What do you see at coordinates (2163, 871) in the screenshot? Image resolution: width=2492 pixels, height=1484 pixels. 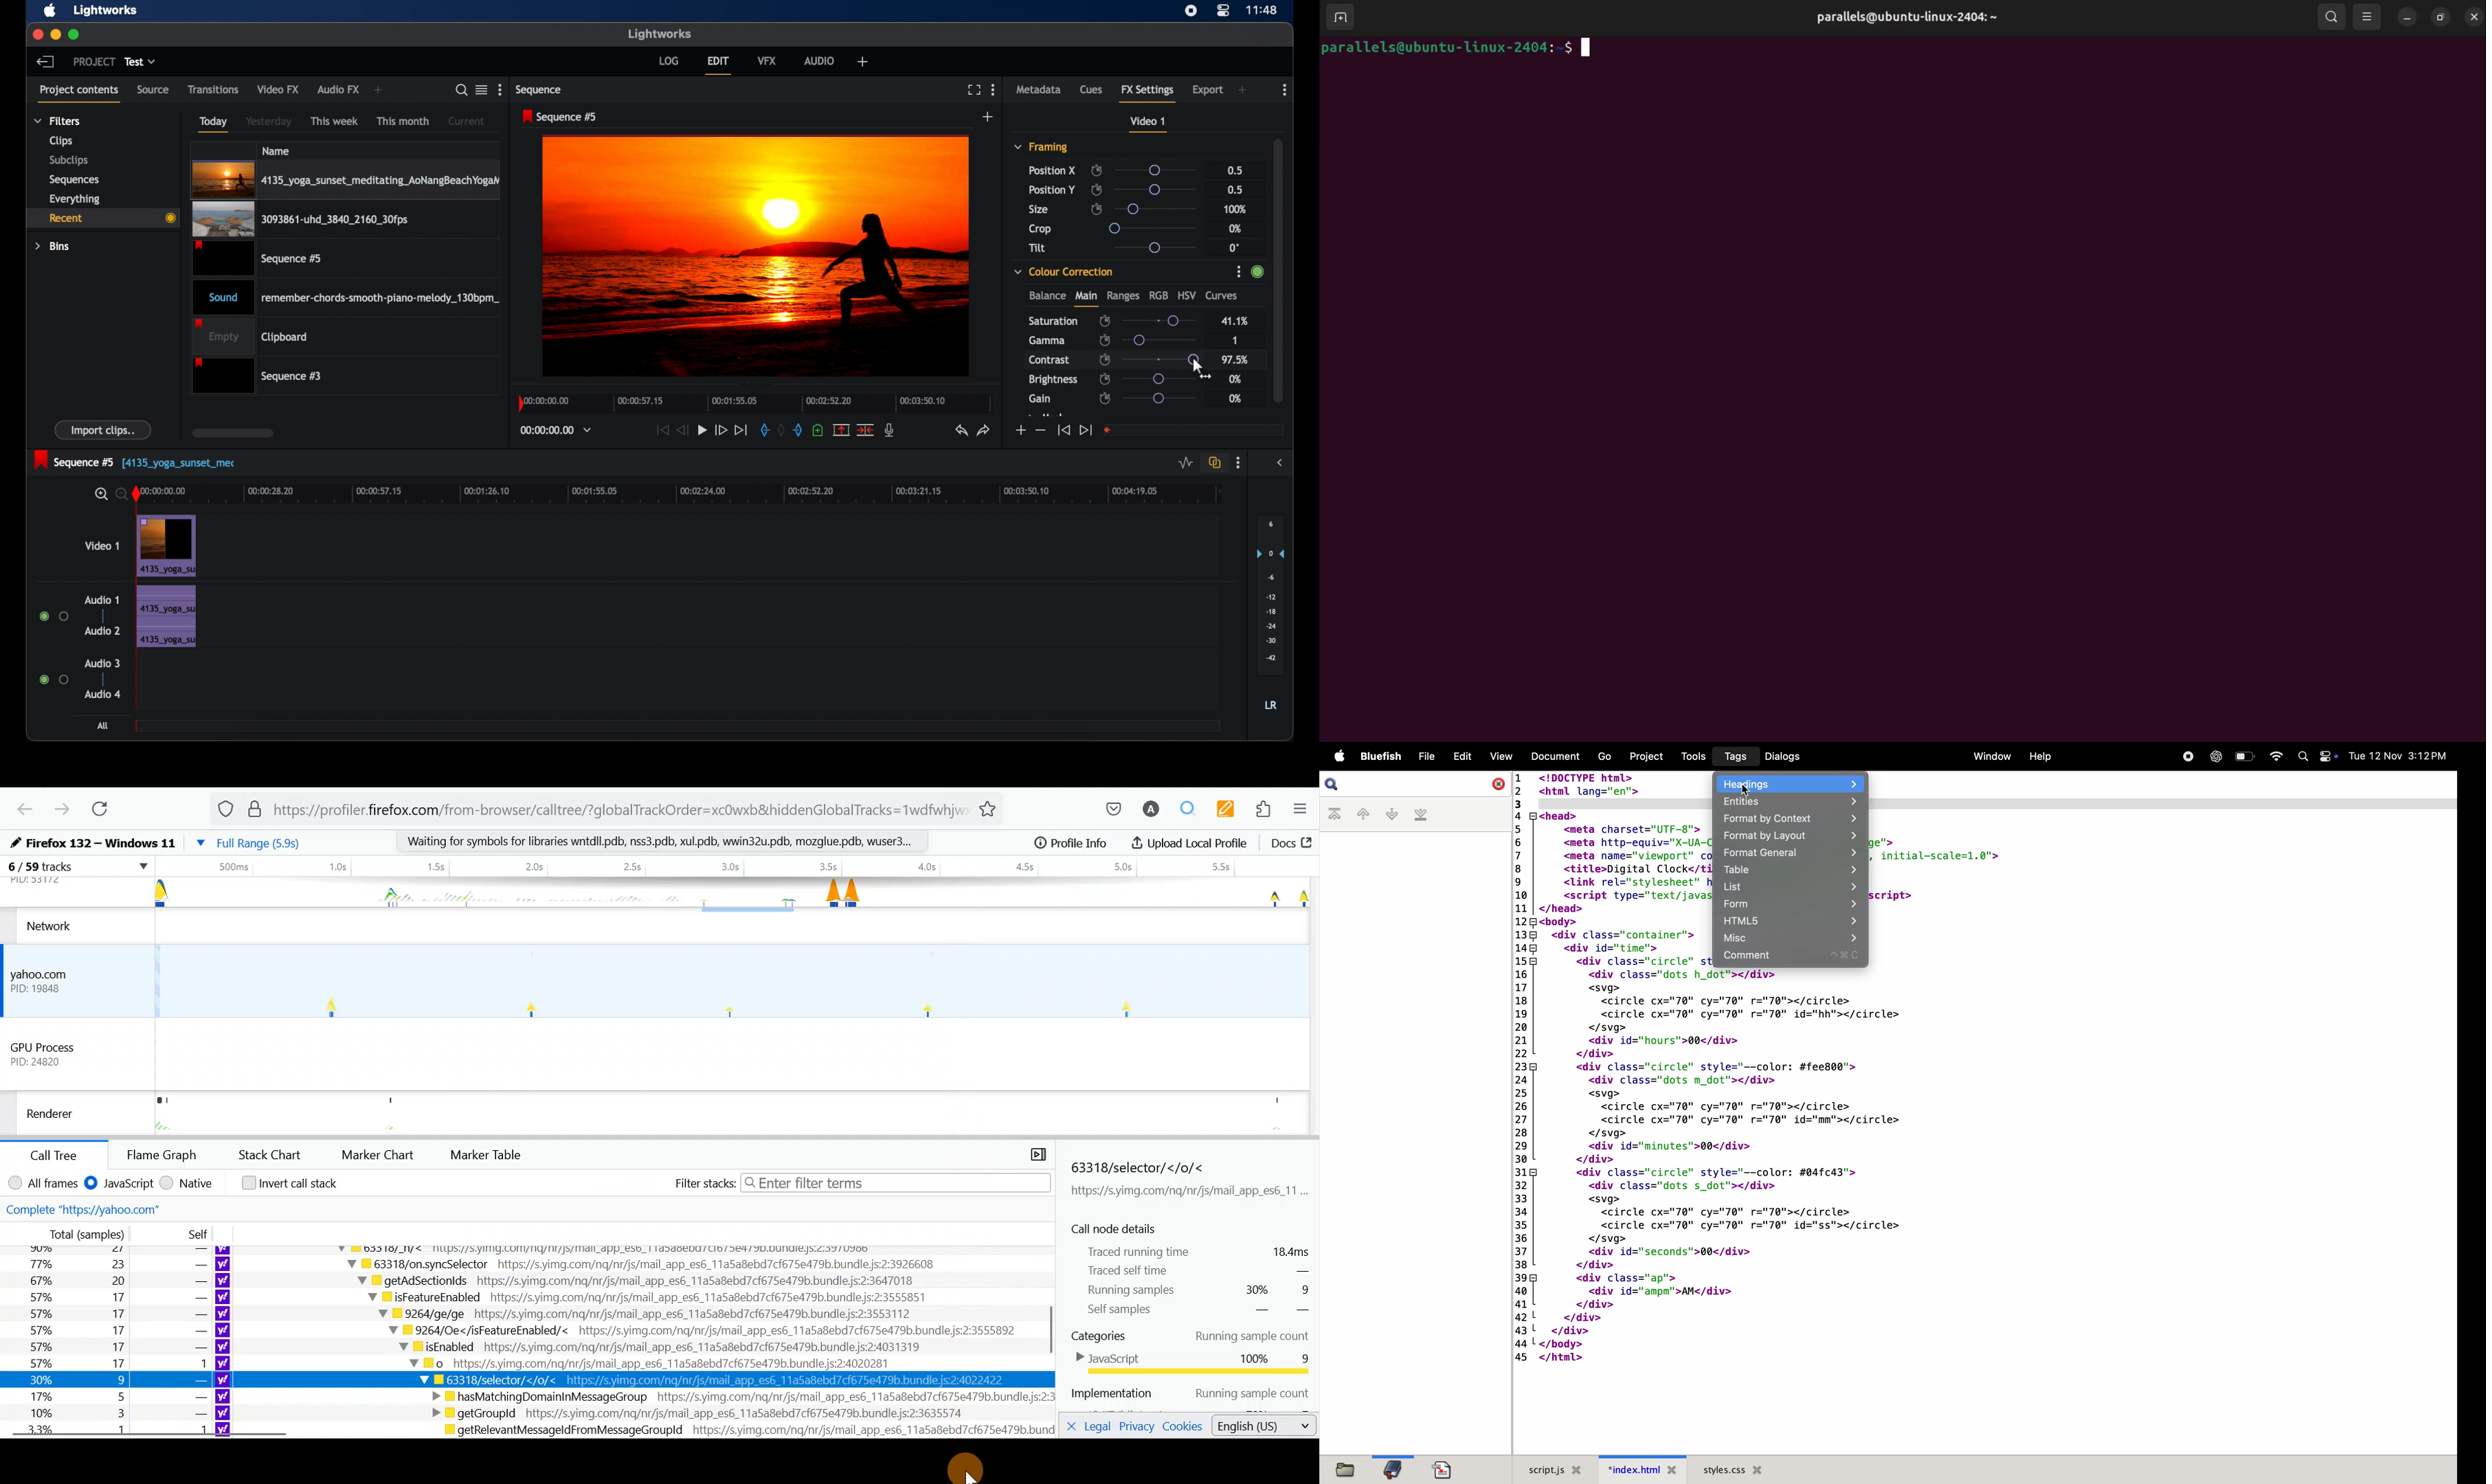 I see `code using html, css, javascript to build a digital clock. The code contains <head> that has a <title> <link> and <script type>. <Body> contains different <id> and <class>` at bounding box center [2163, 871].